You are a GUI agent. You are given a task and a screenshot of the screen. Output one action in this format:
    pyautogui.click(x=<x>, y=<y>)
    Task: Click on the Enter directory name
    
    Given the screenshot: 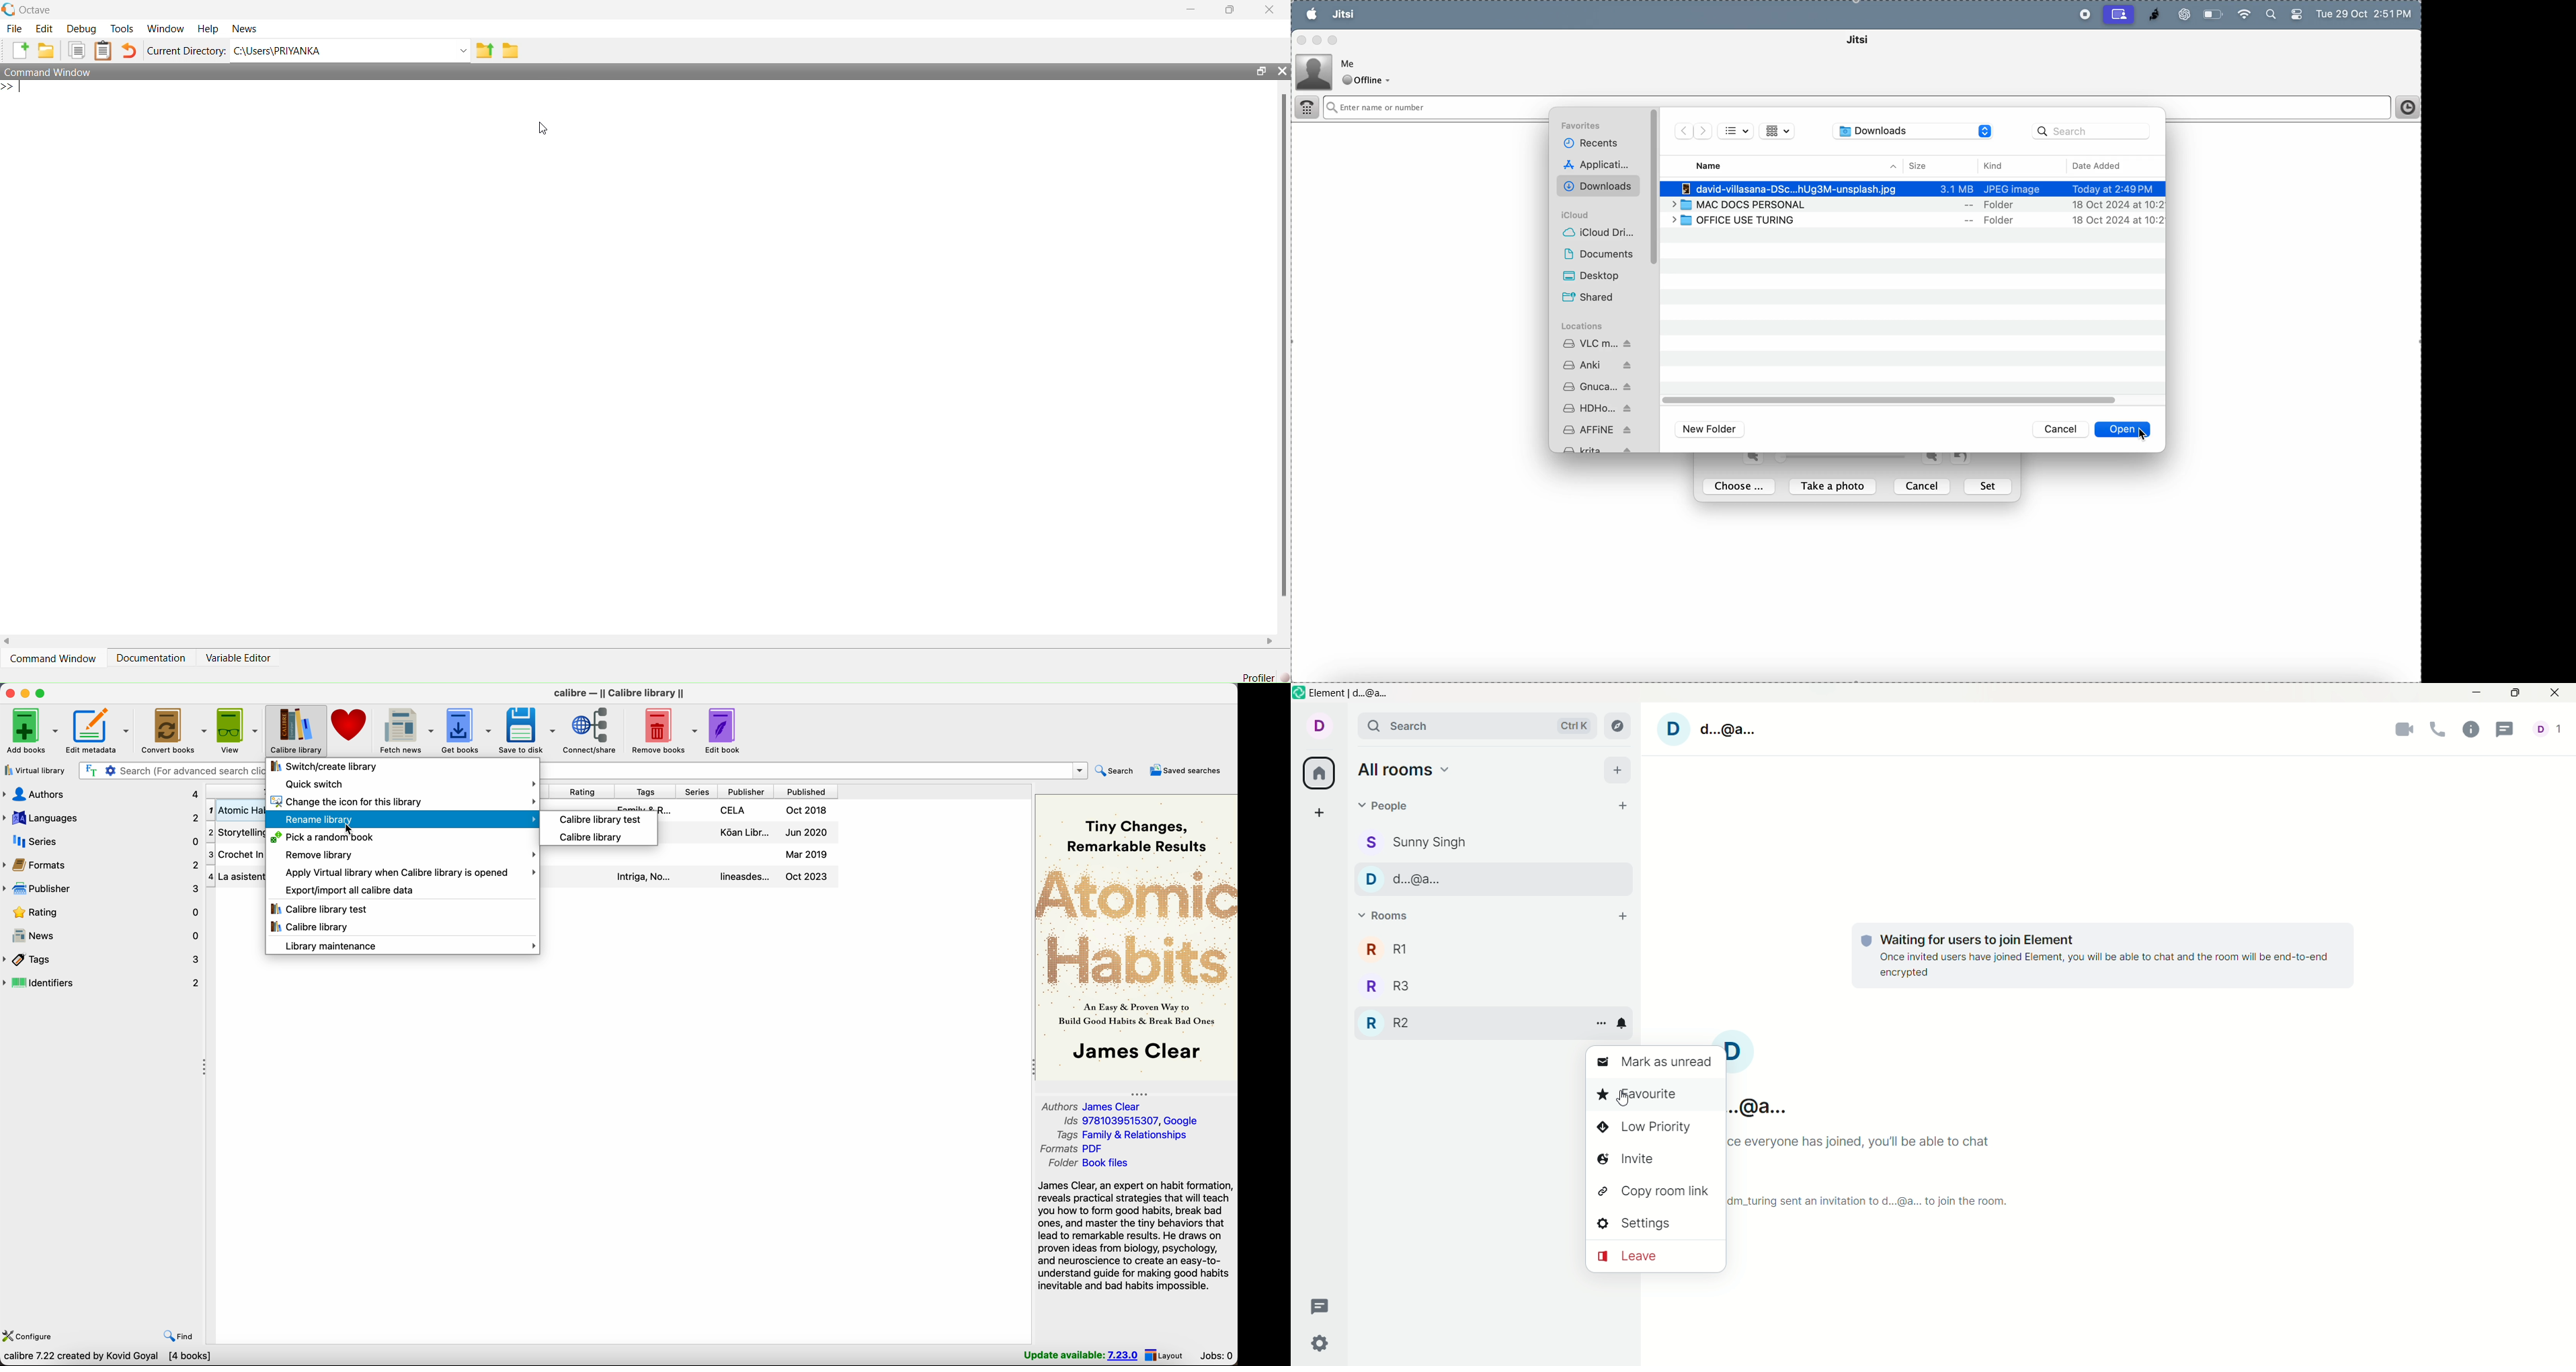 What is the action you would take?
    pyautogui.click(x=463, y=51)
    